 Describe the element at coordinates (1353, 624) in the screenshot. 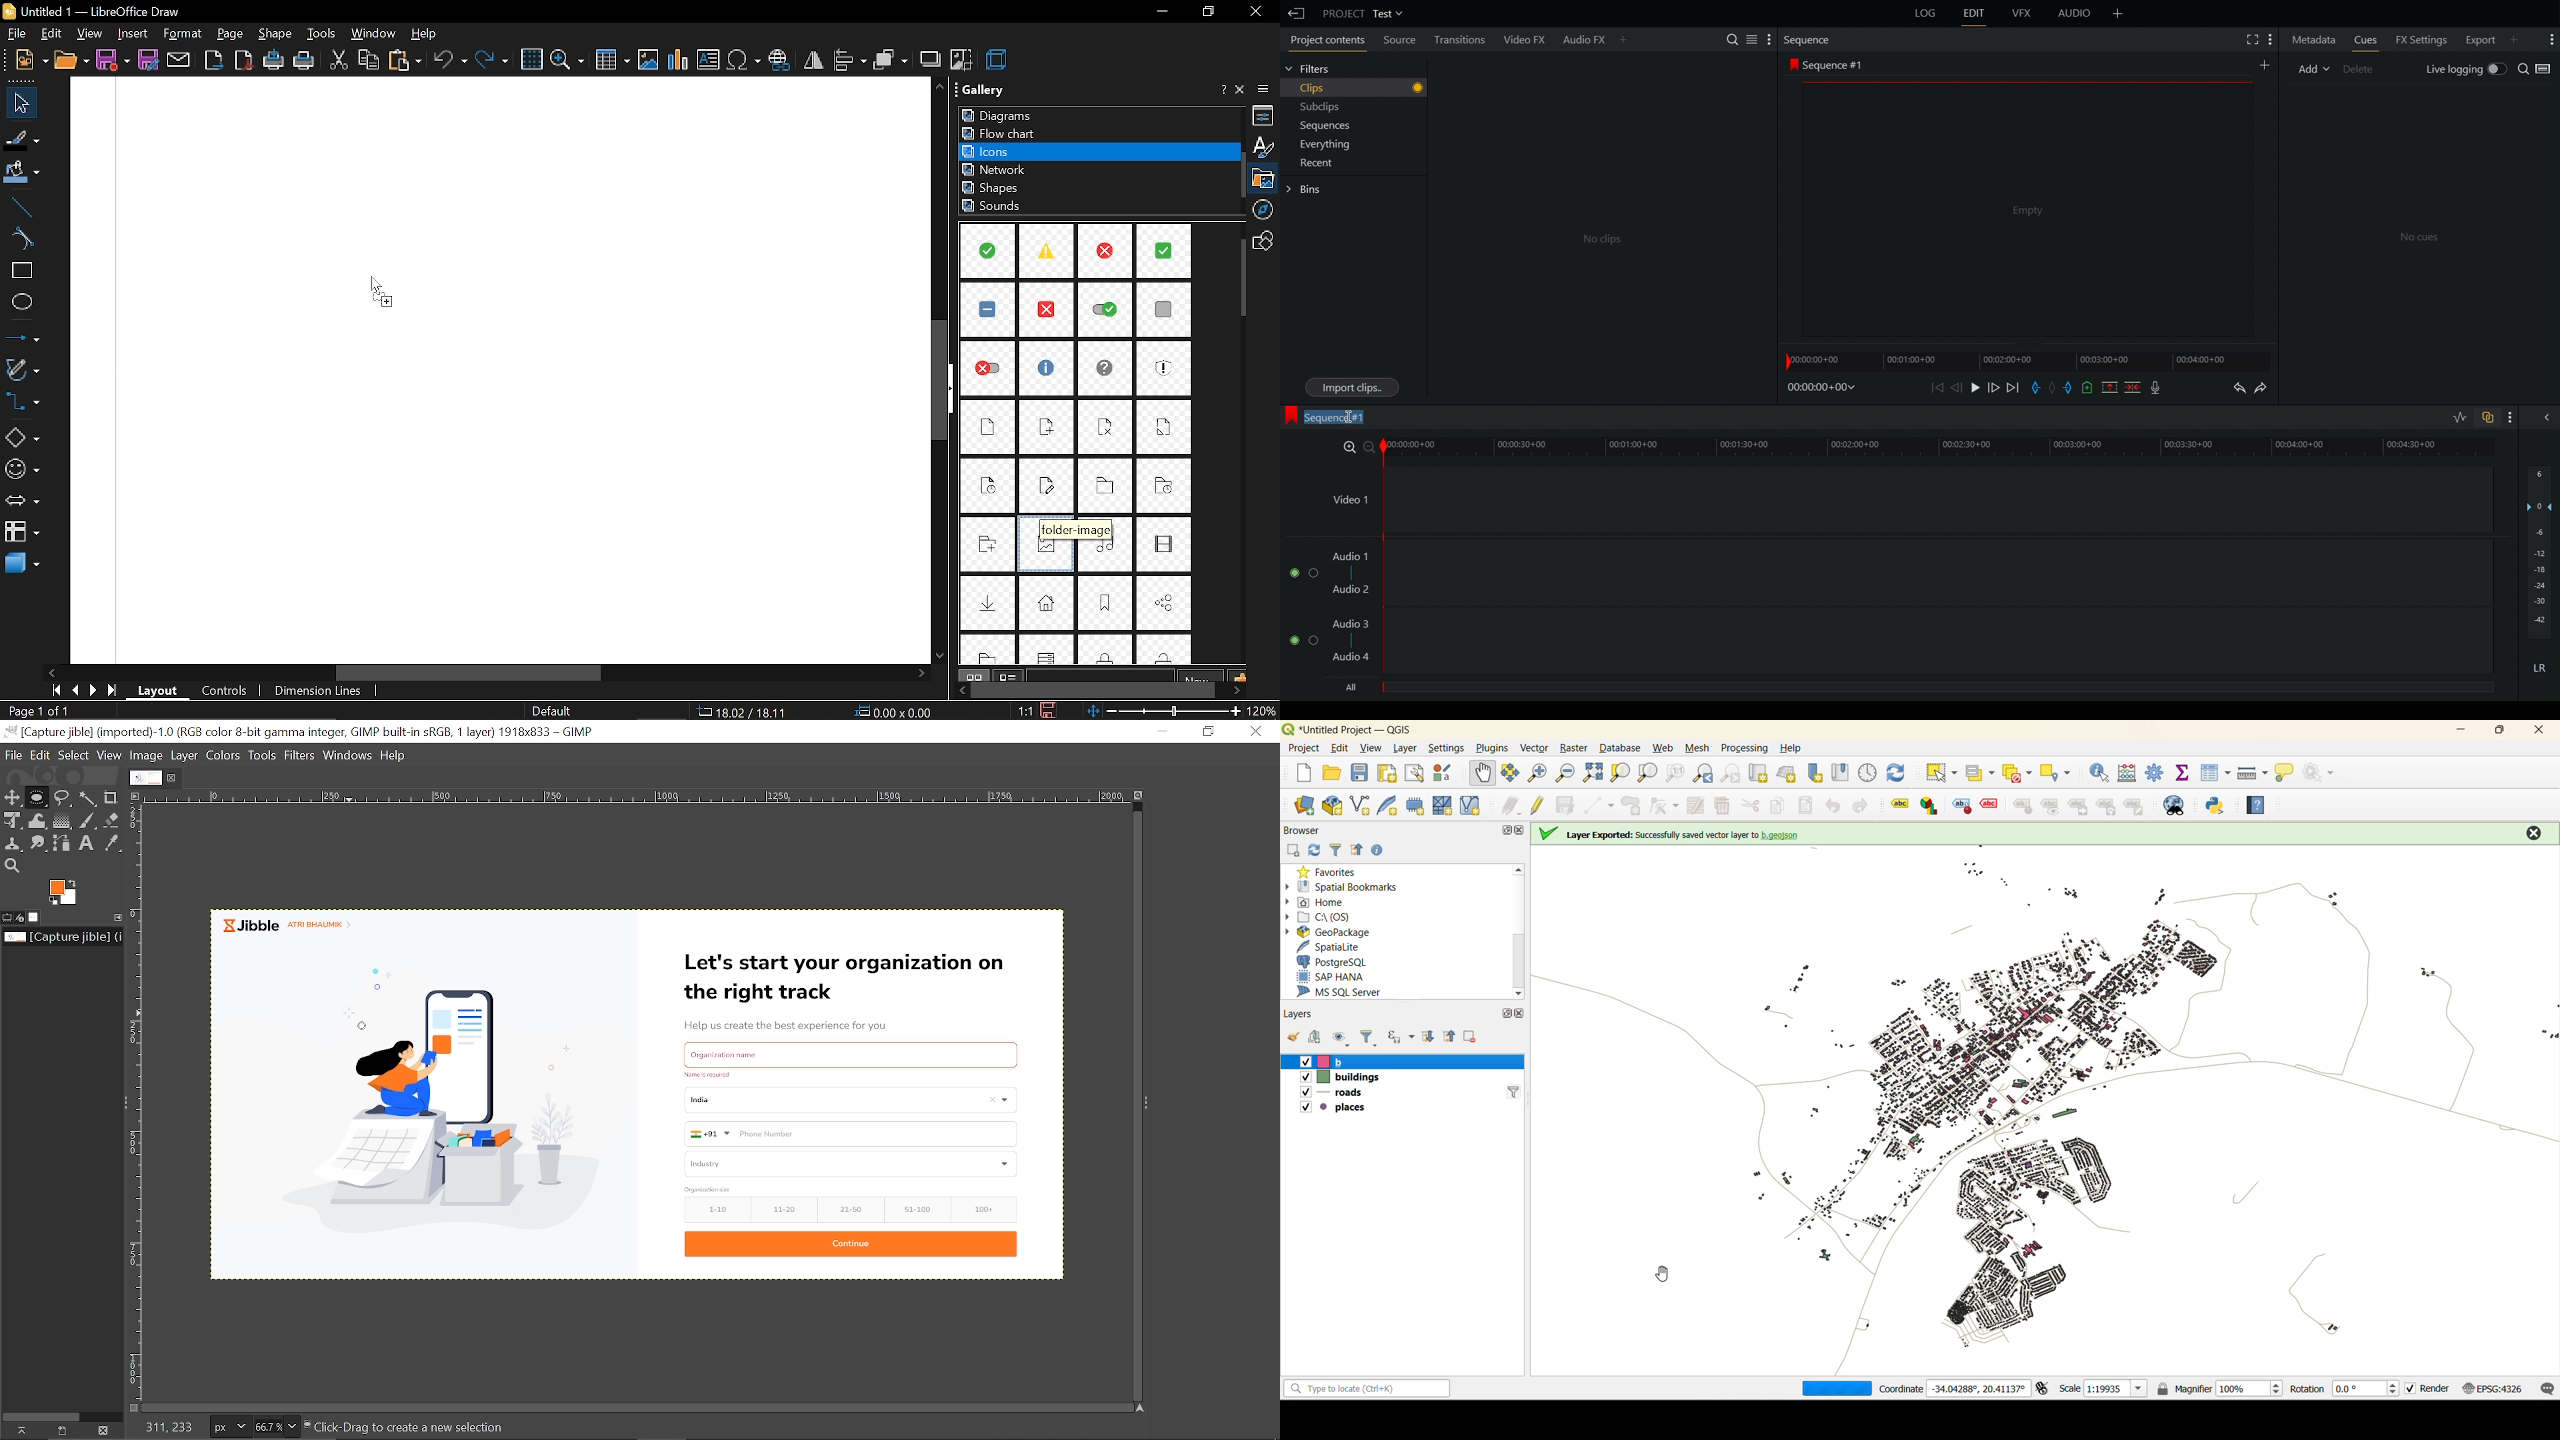

I see `Audio 3` at that location.